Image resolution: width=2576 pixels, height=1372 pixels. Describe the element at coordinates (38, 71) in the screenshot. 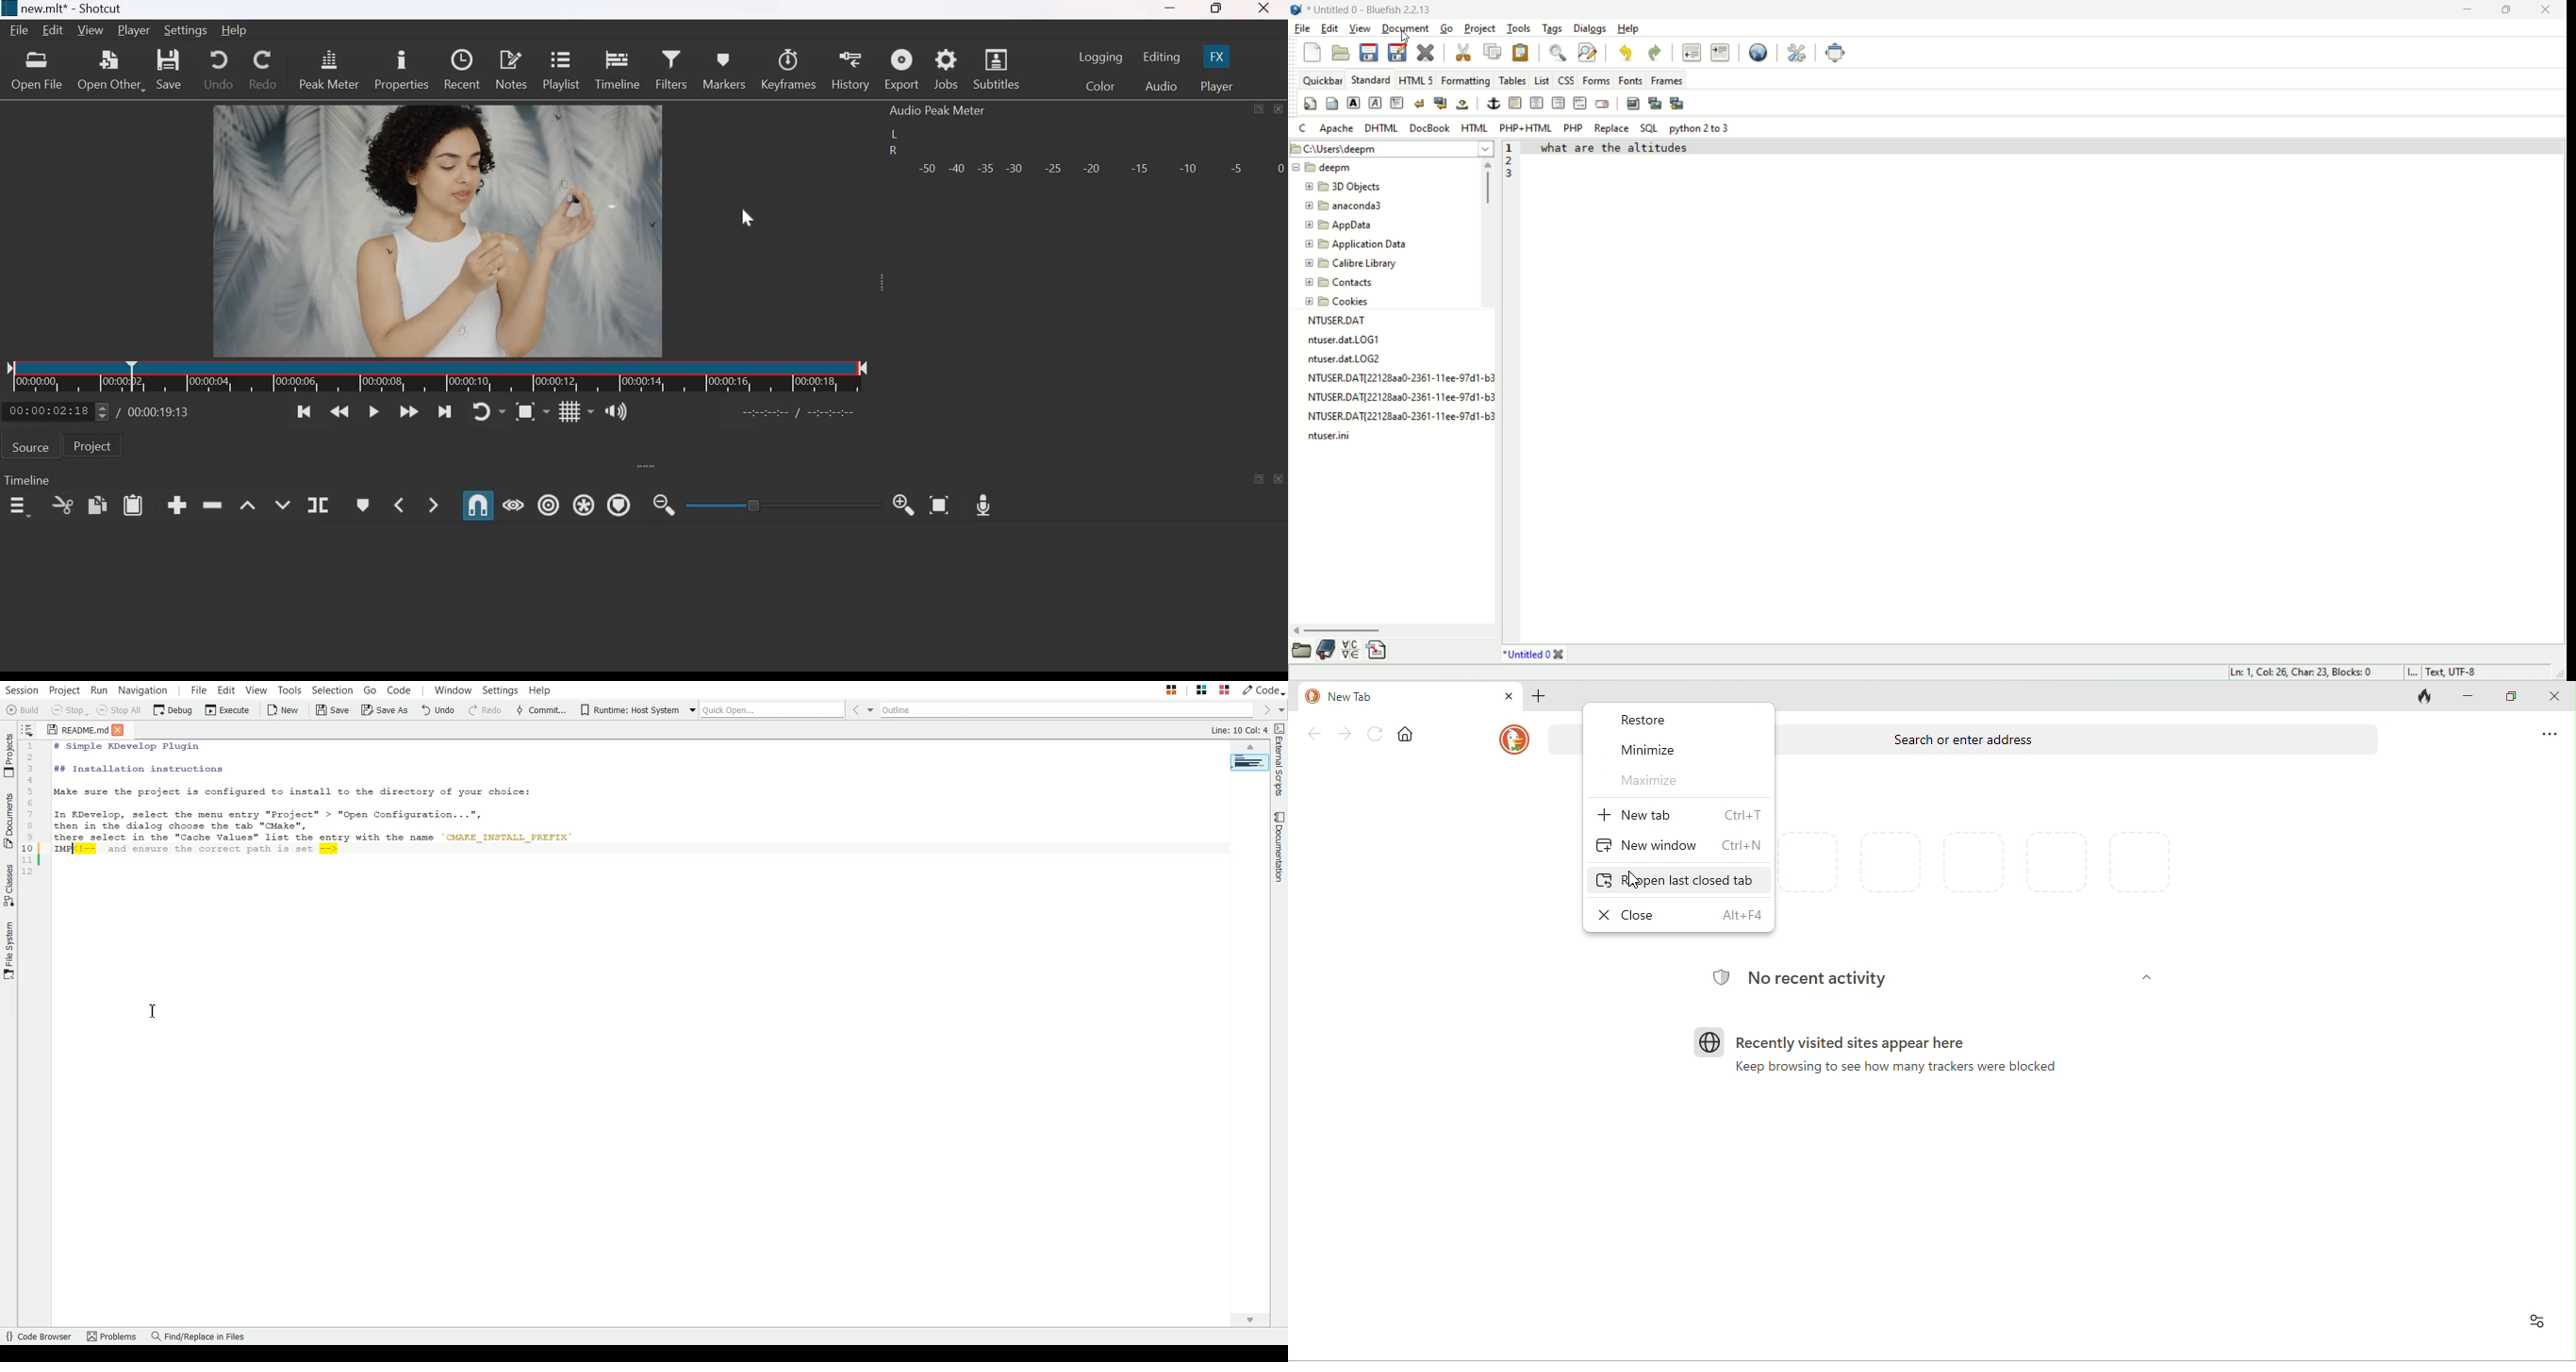

I see `` at that location.